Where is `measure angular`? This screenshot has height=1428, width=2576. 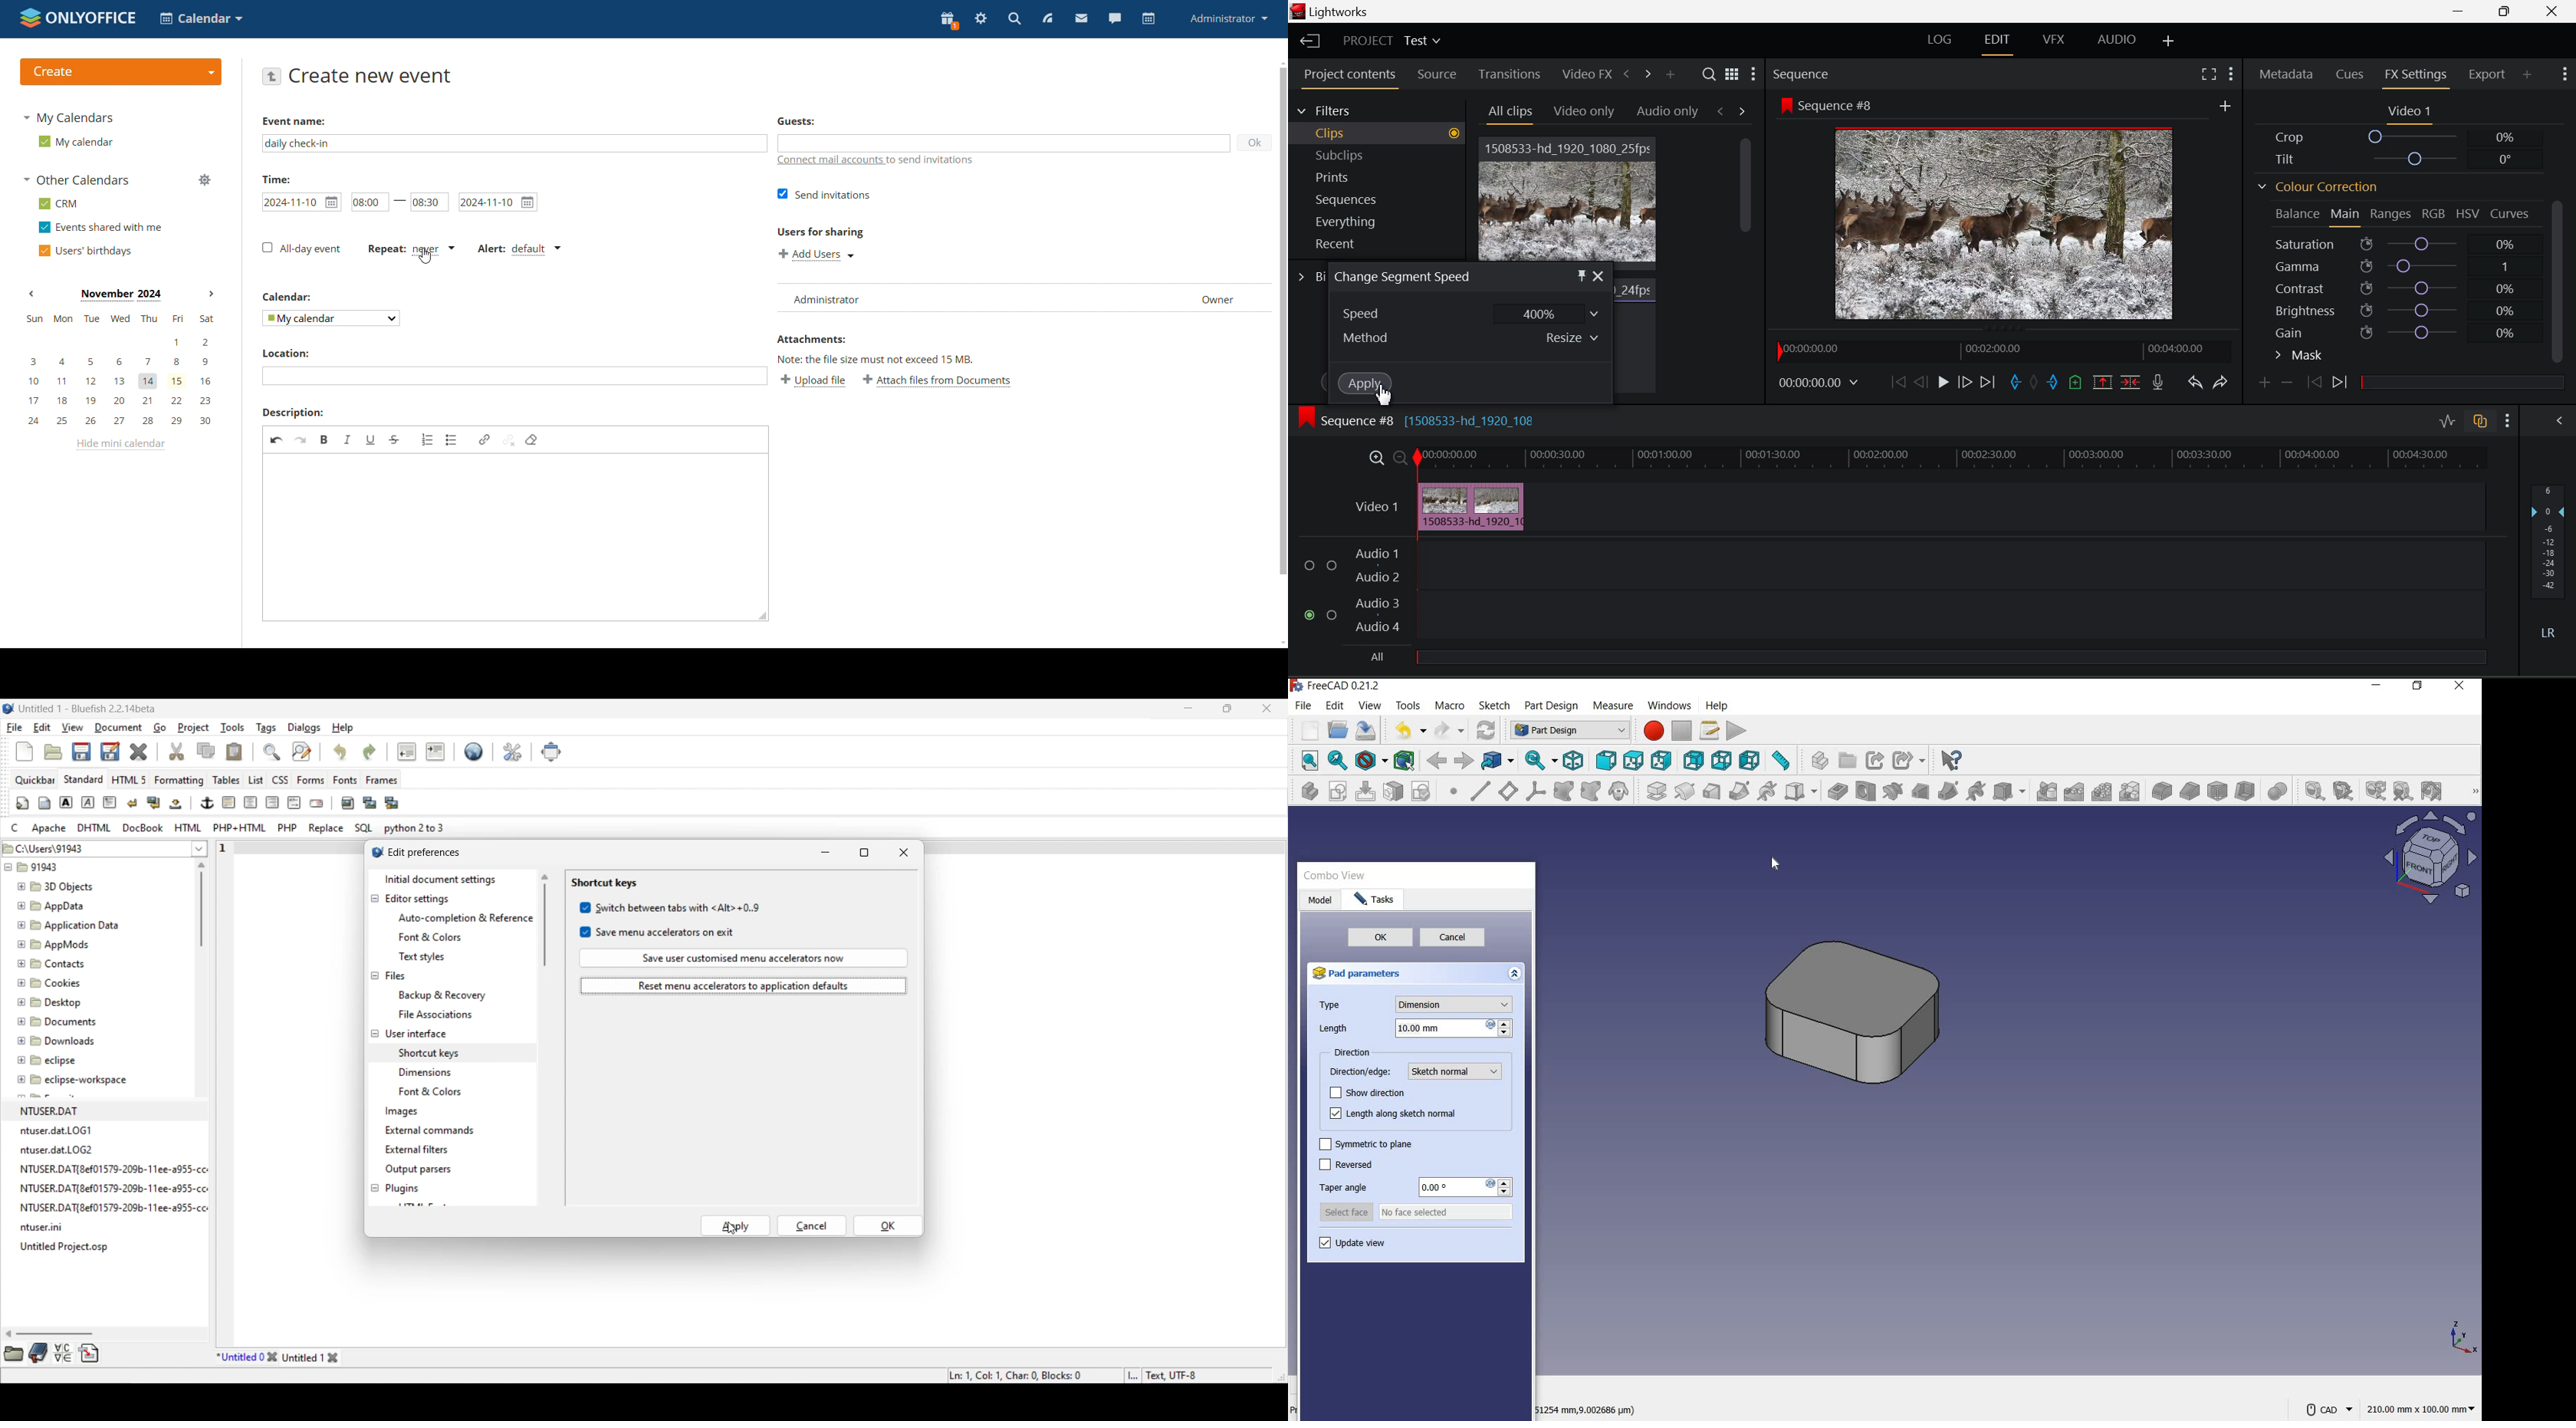
measure angular is located at coordinates (2344, 790).